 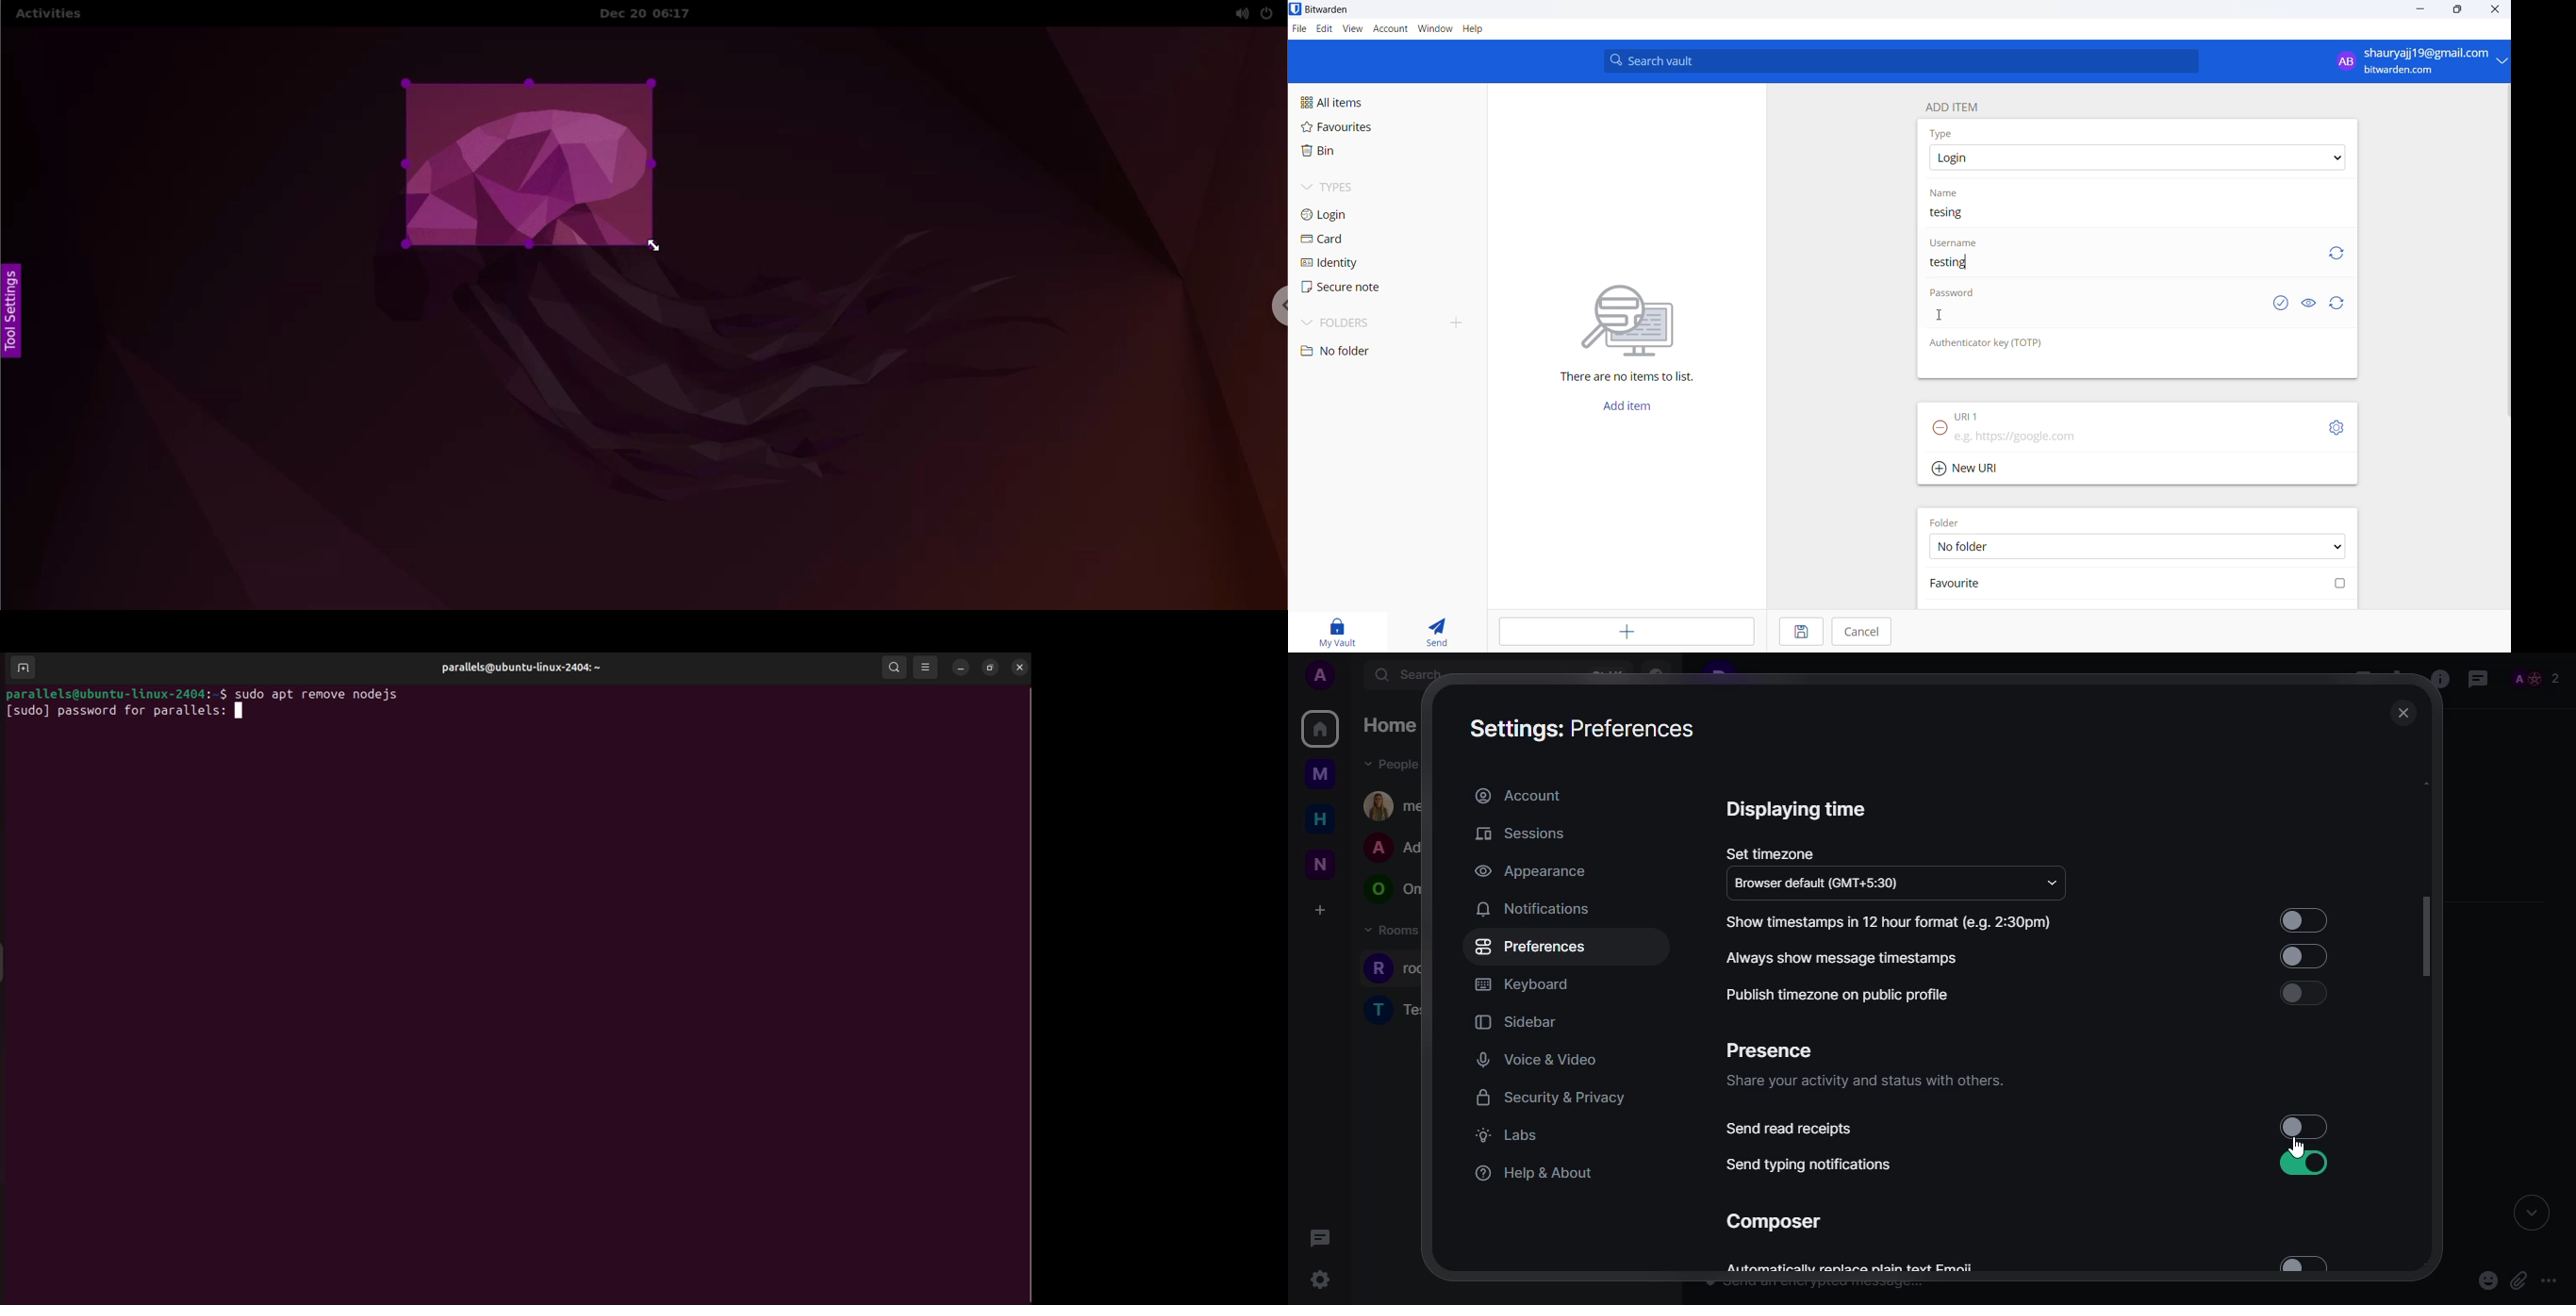 I want to click on send read receipts, so click(x=1791, y=1130).